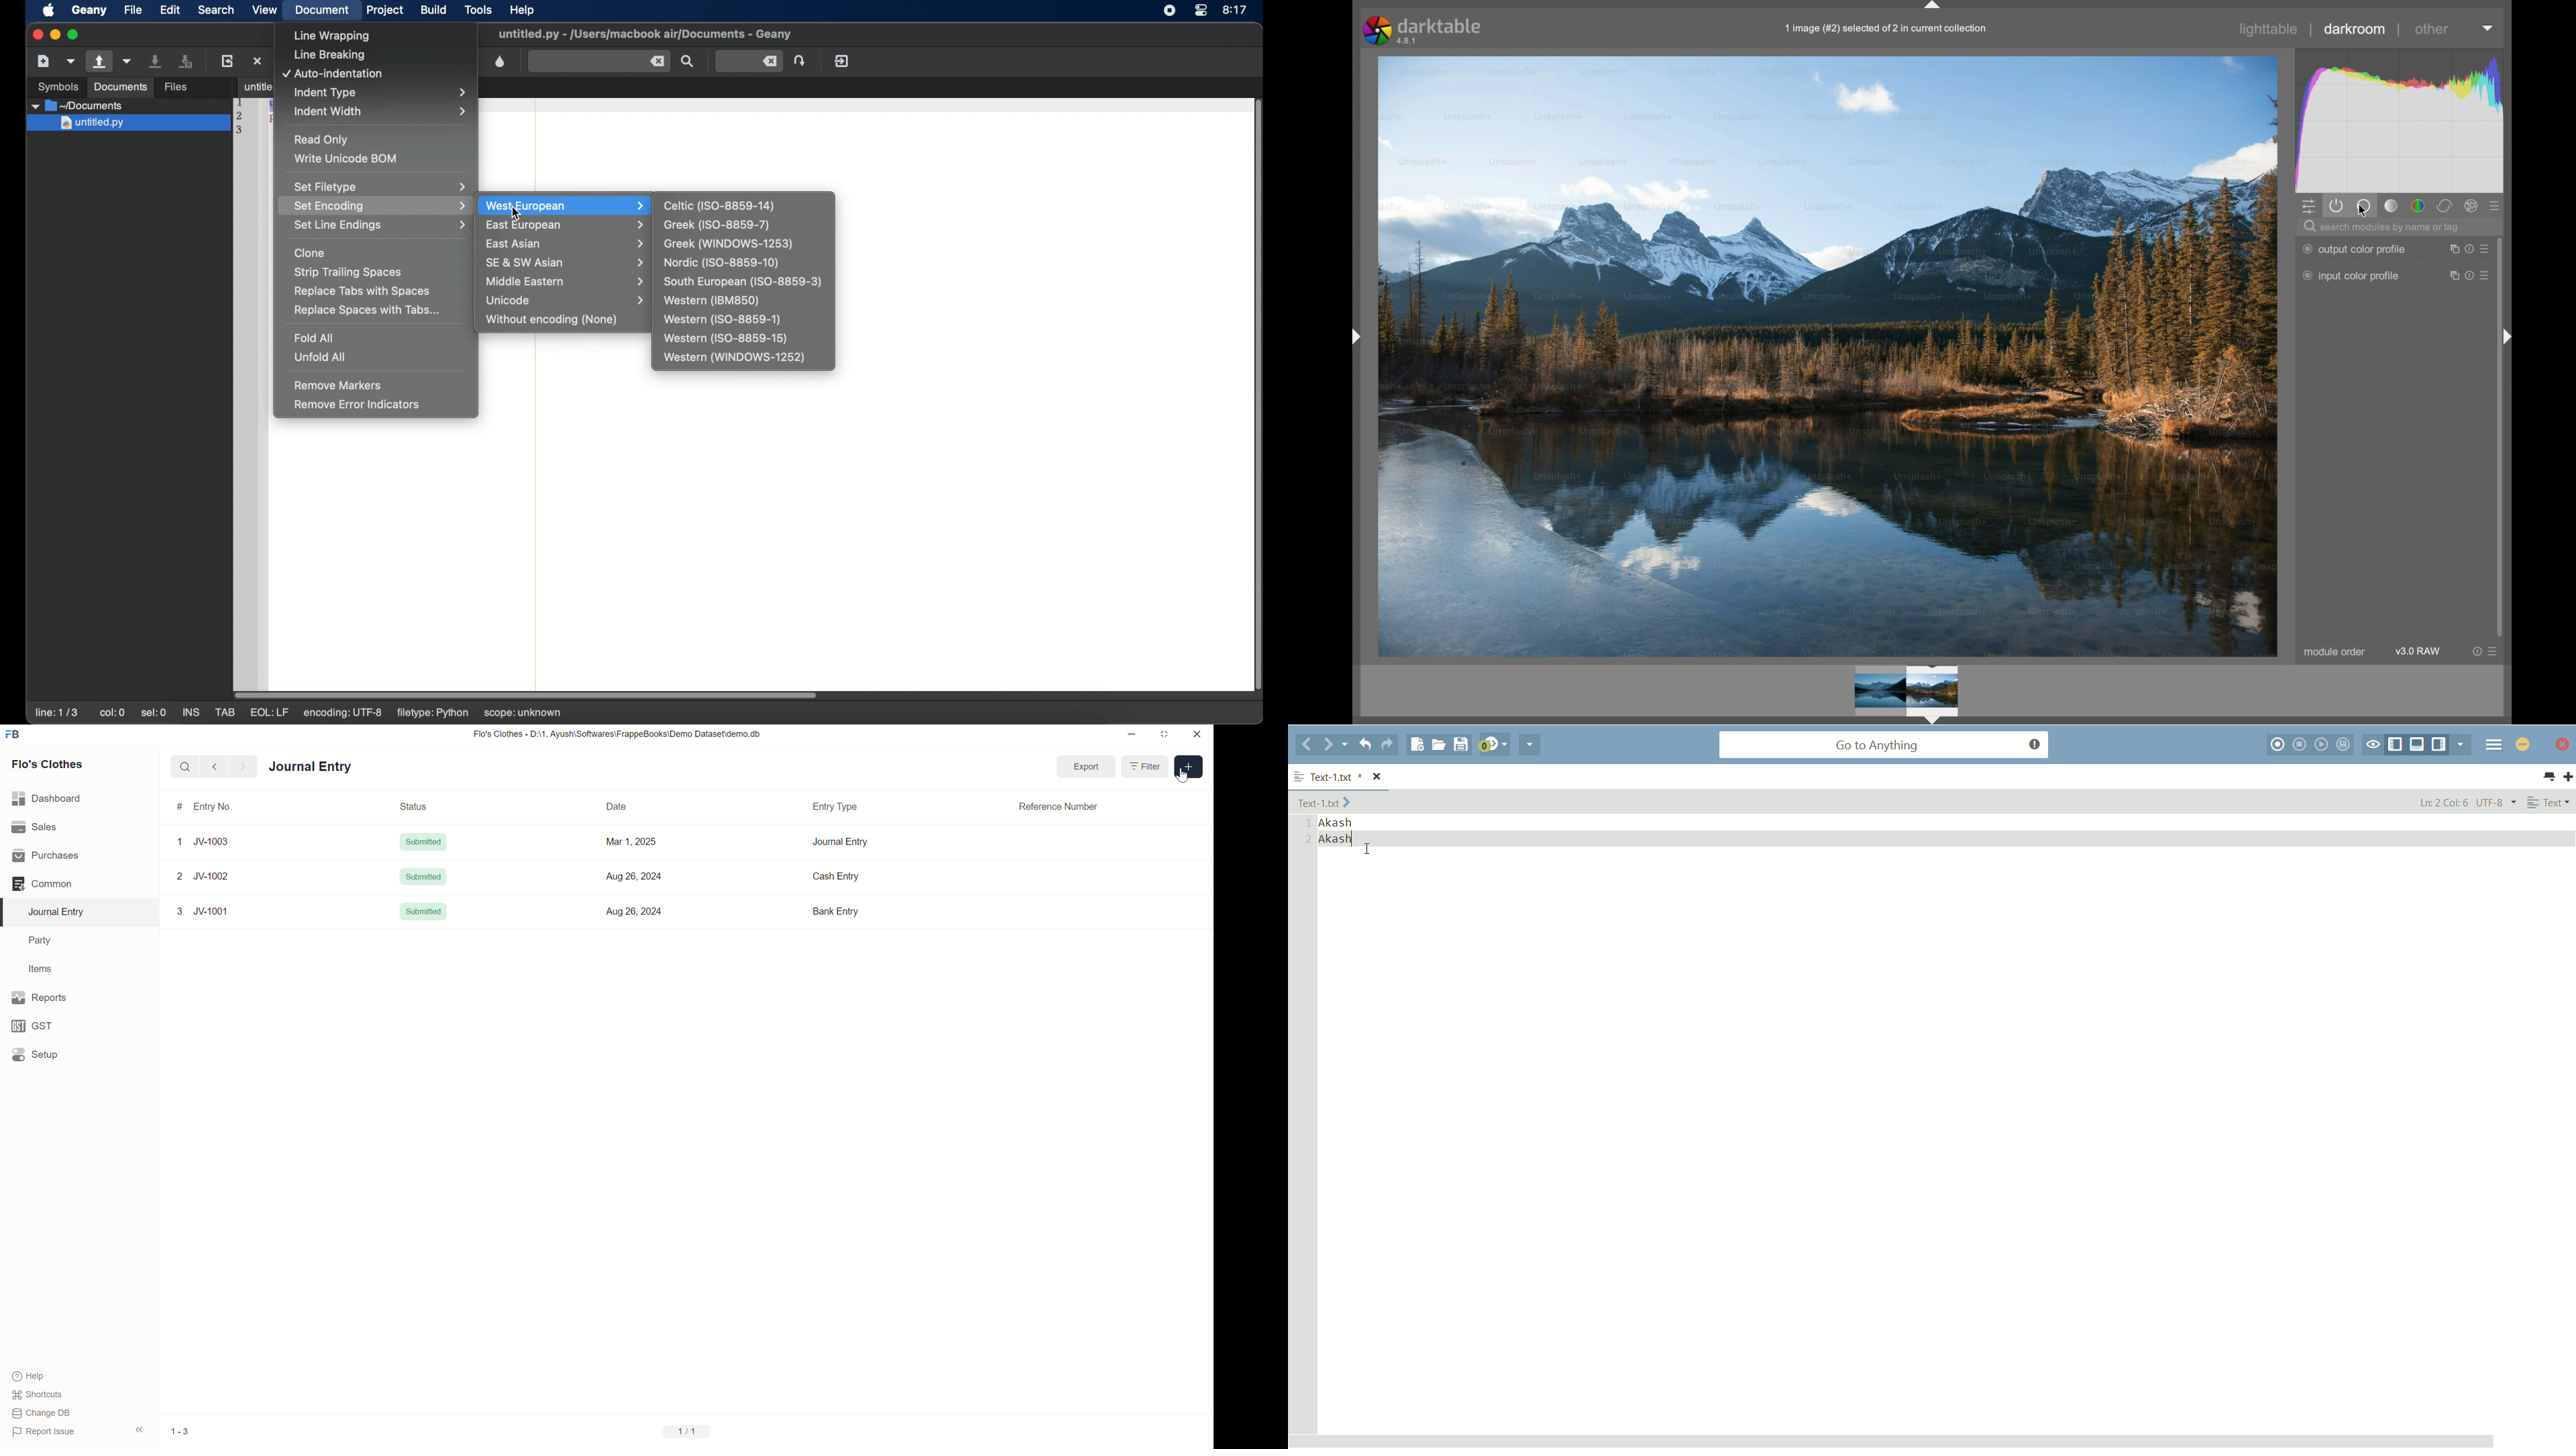  Describe the element at coordinates (212, 767) in the screenshot. I see `back` at that location.